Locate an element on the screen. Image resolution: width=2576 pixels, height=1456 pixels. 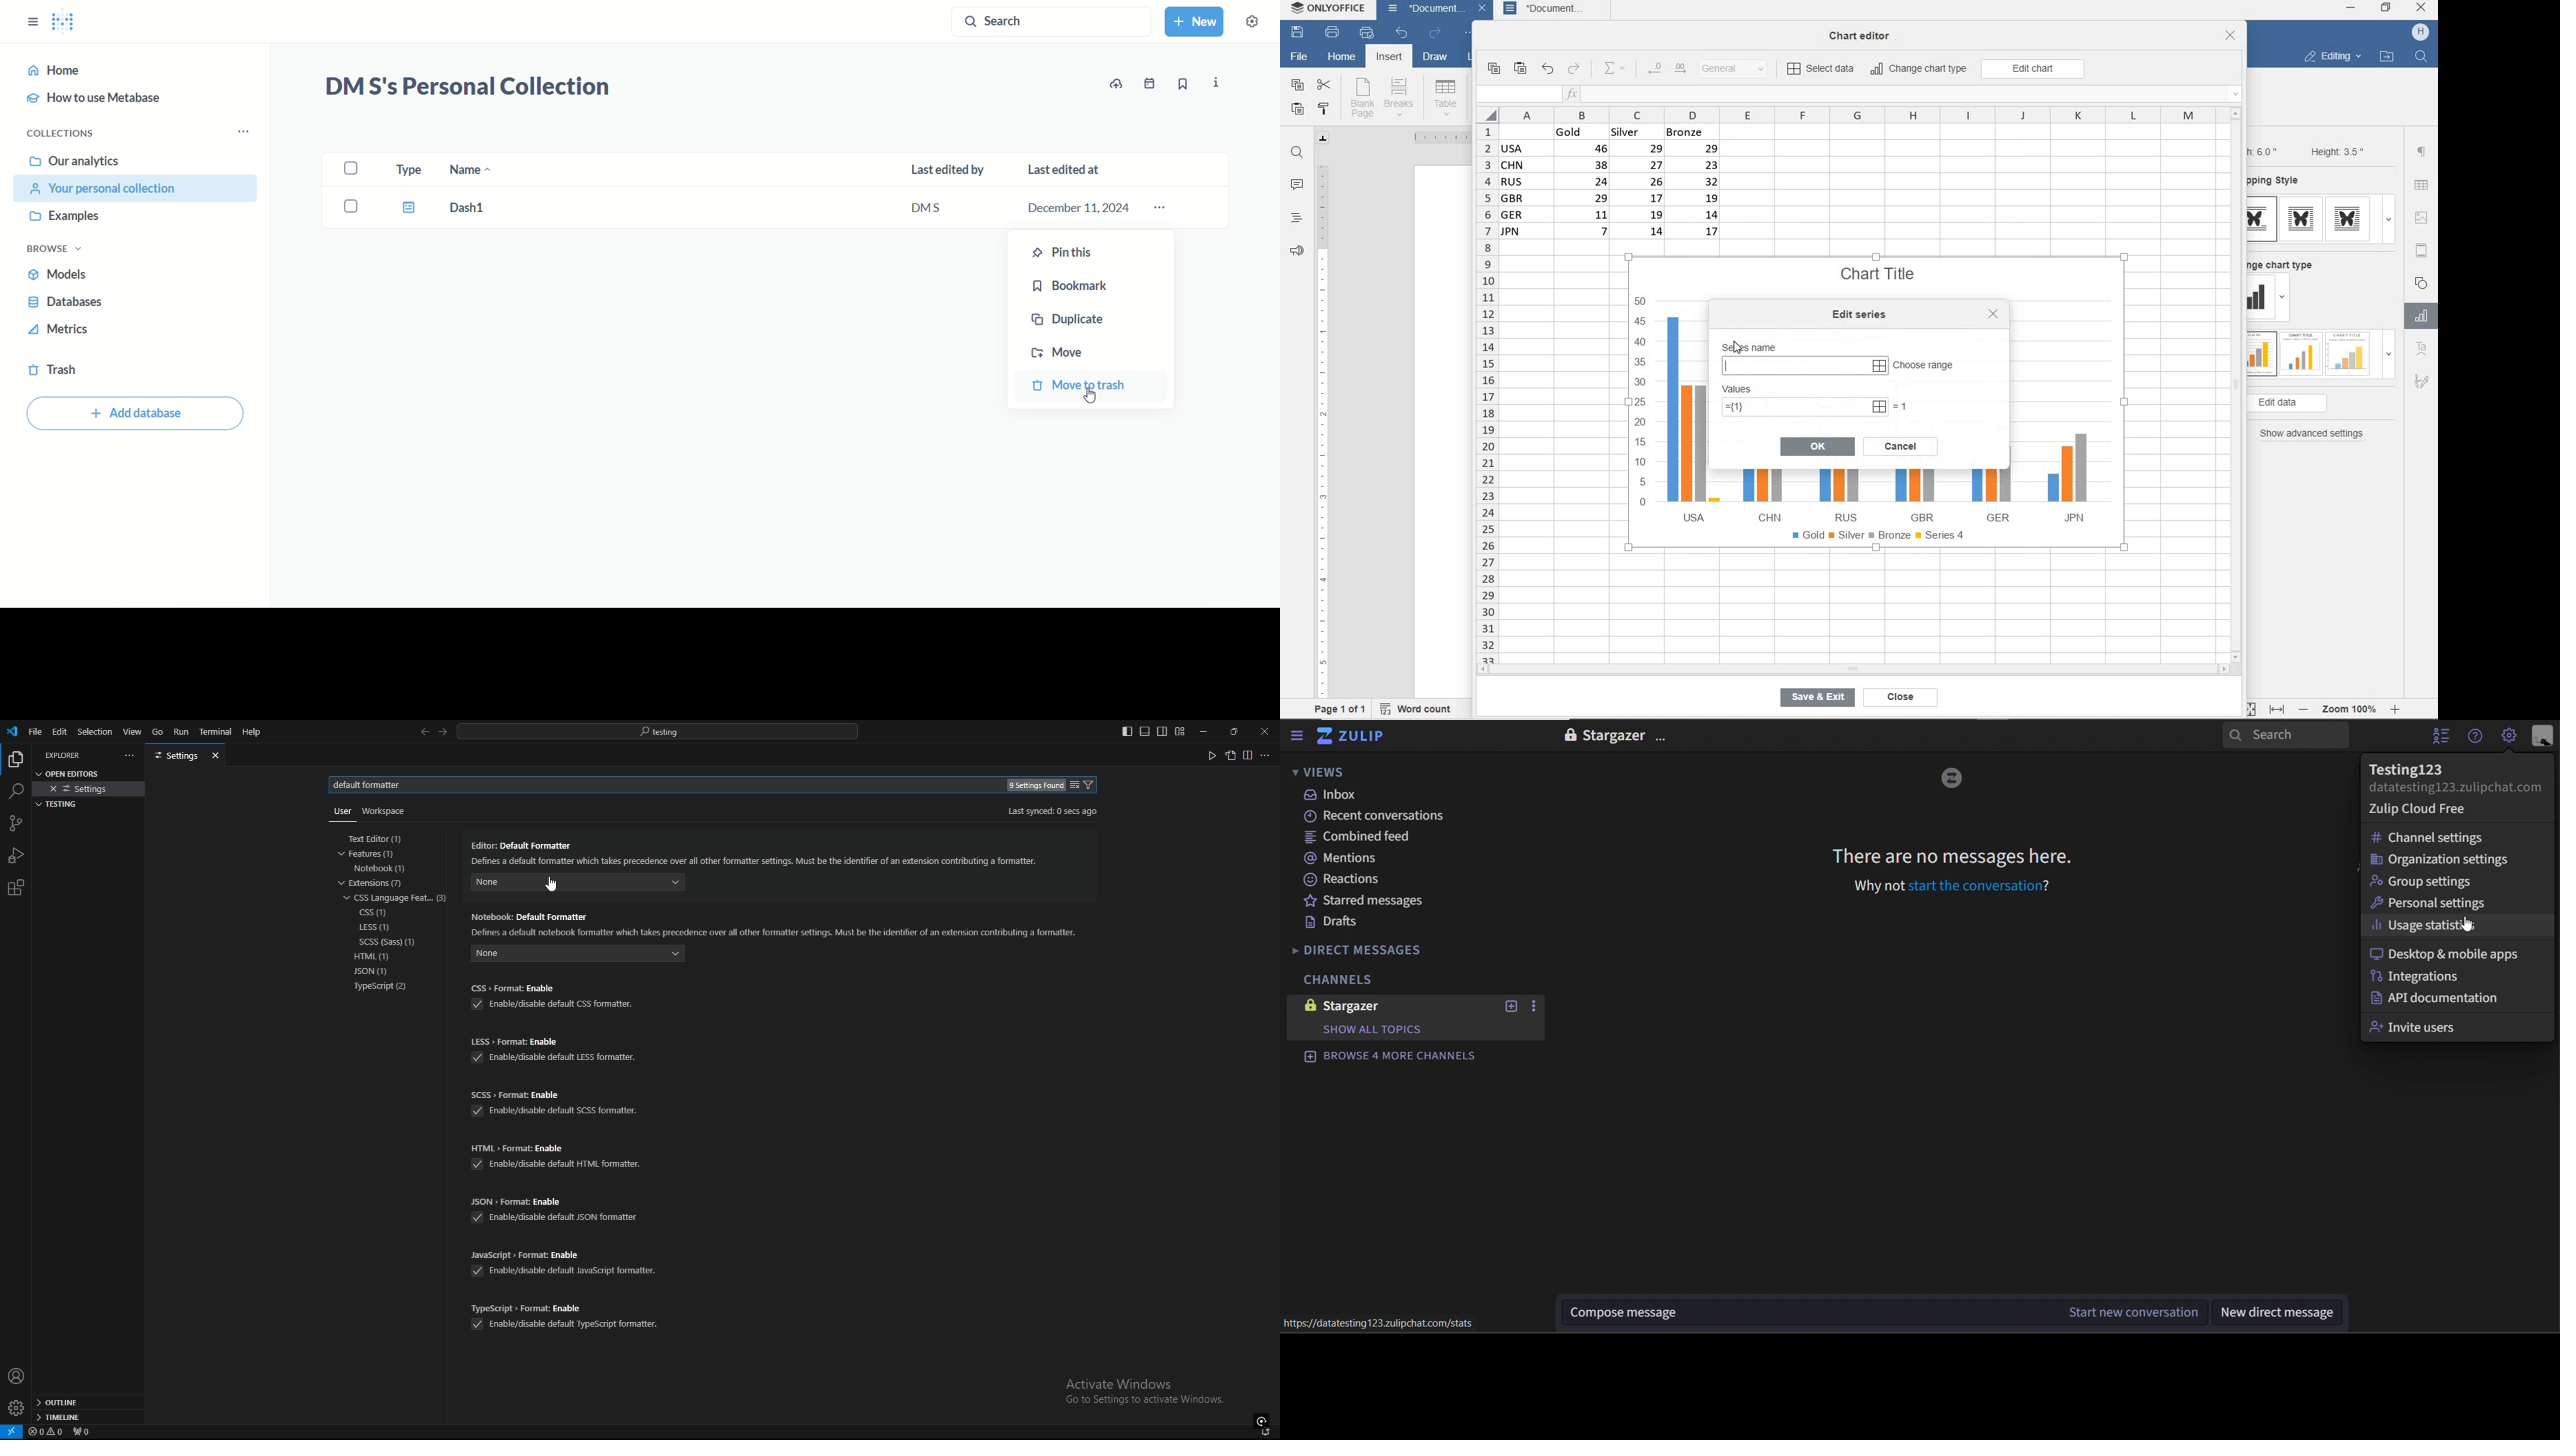
zoom out is located at coordinates (2306, 709).